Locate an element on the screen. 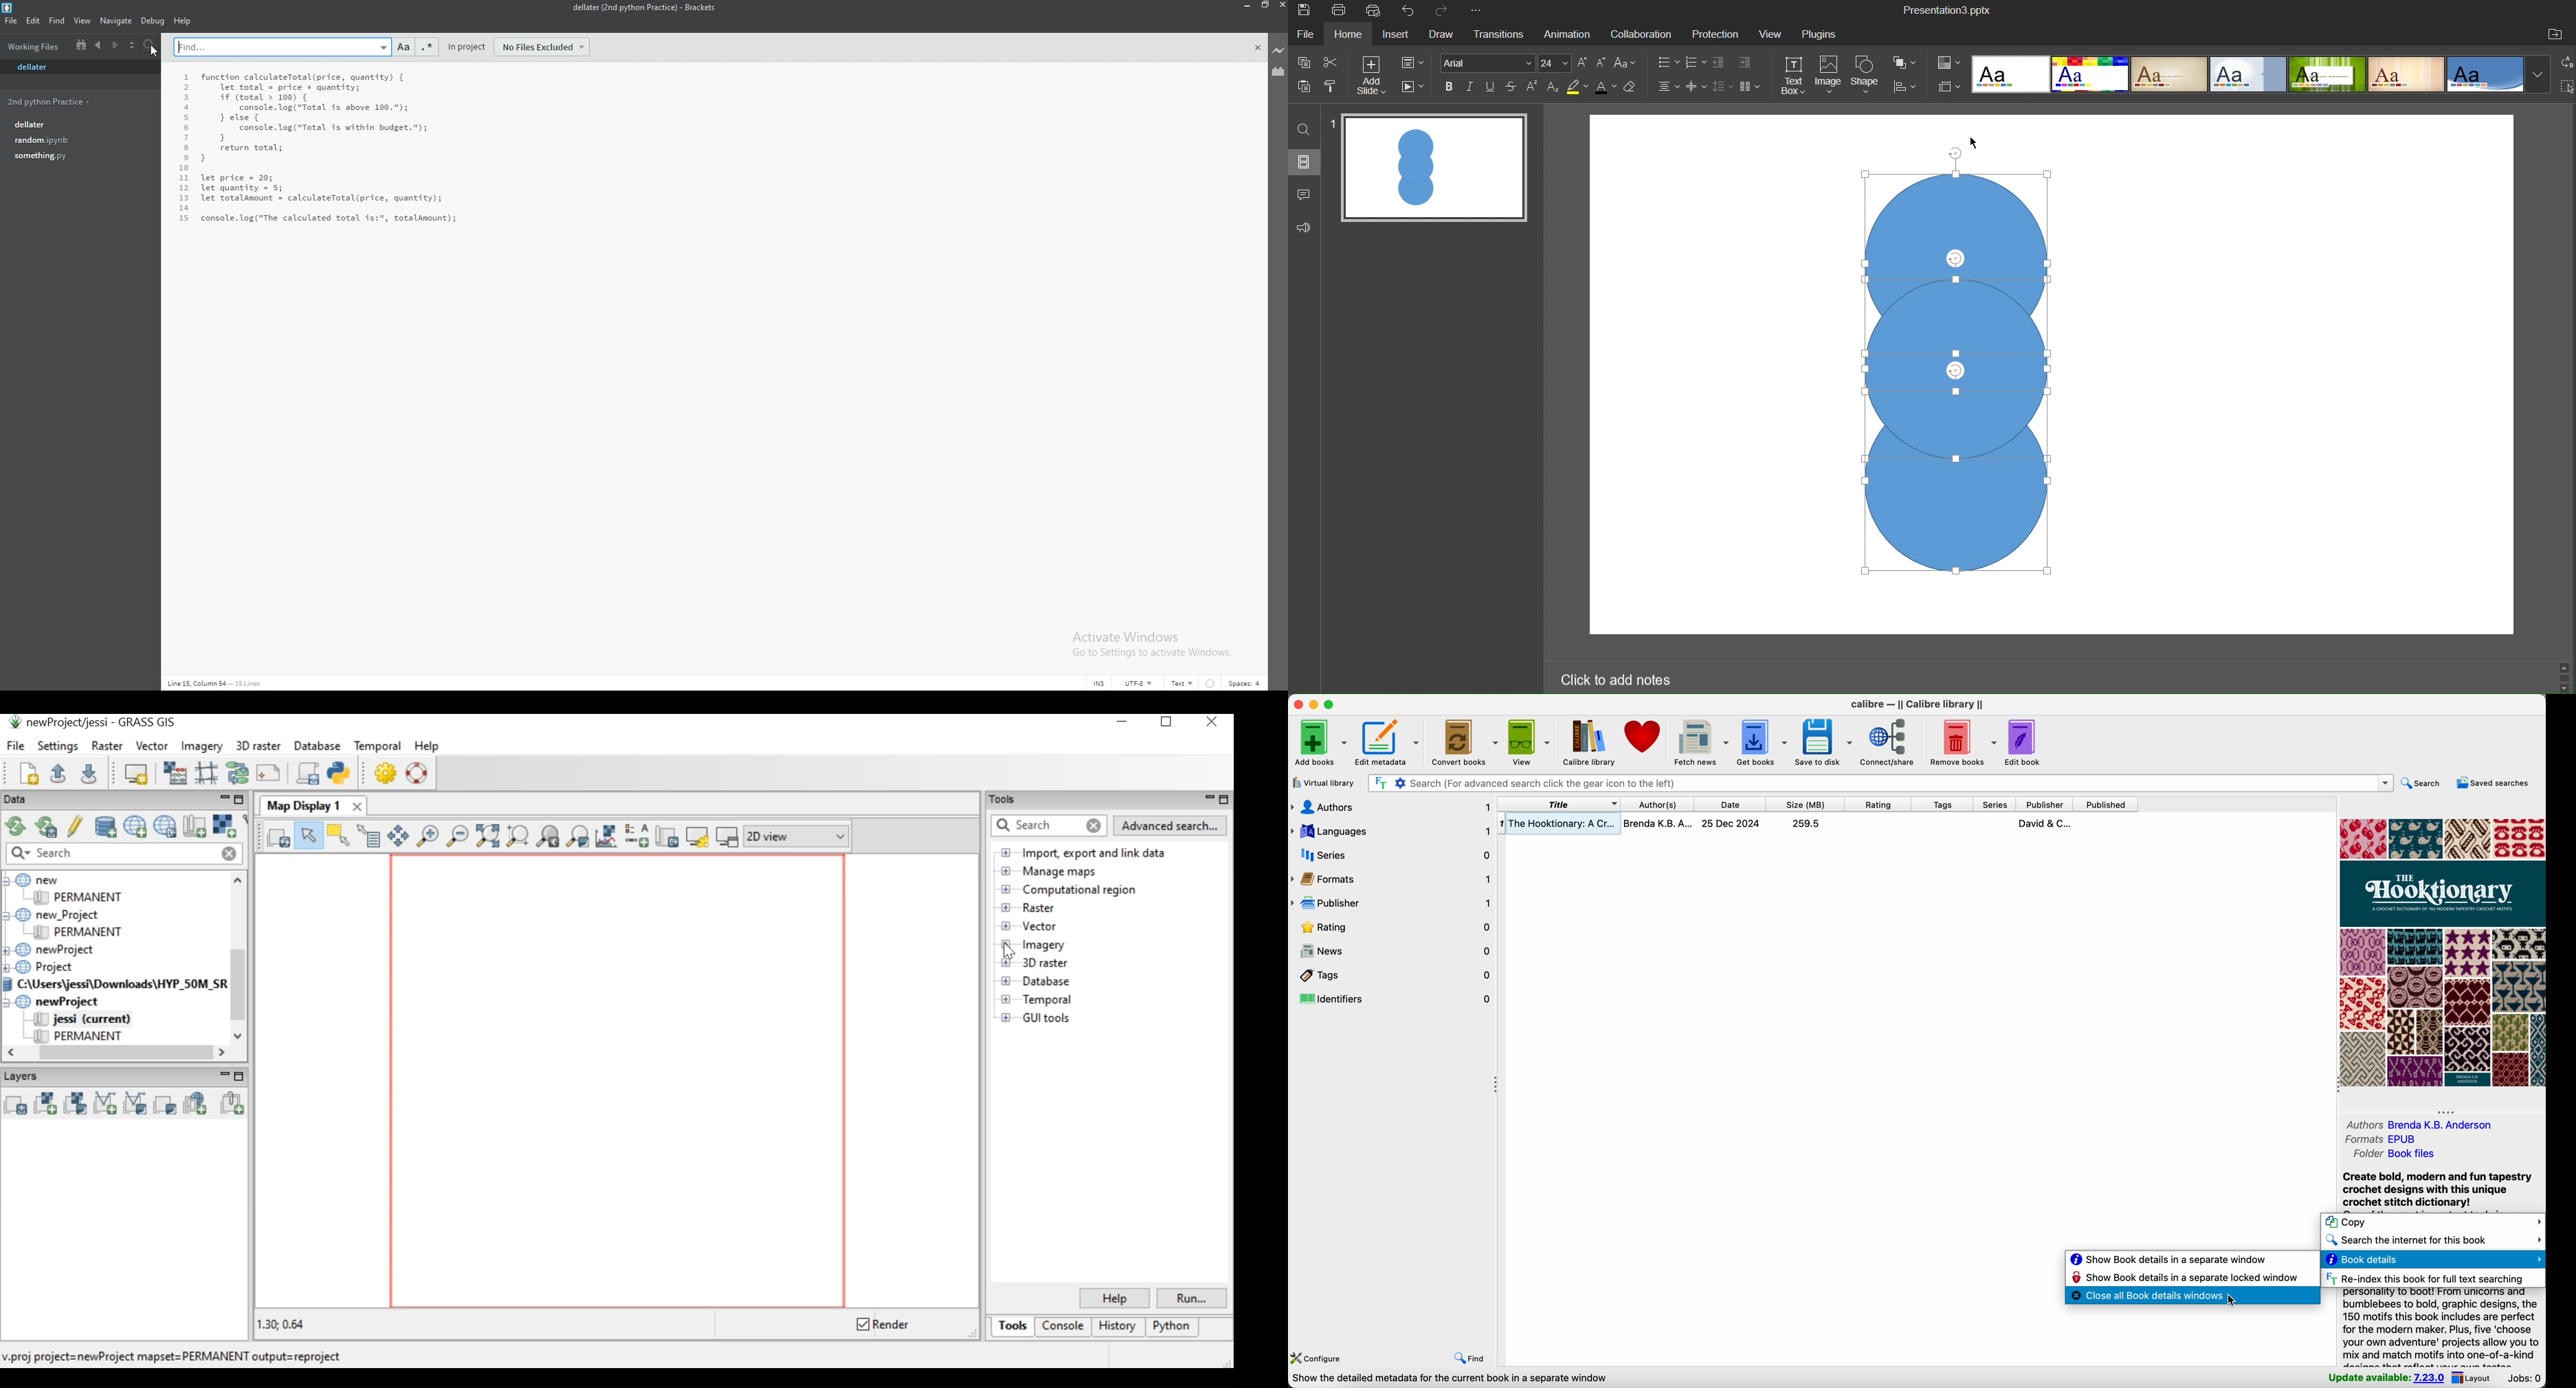 This screenshot has height=1400, width=2576. in project  is located at coordinates (467, 47).